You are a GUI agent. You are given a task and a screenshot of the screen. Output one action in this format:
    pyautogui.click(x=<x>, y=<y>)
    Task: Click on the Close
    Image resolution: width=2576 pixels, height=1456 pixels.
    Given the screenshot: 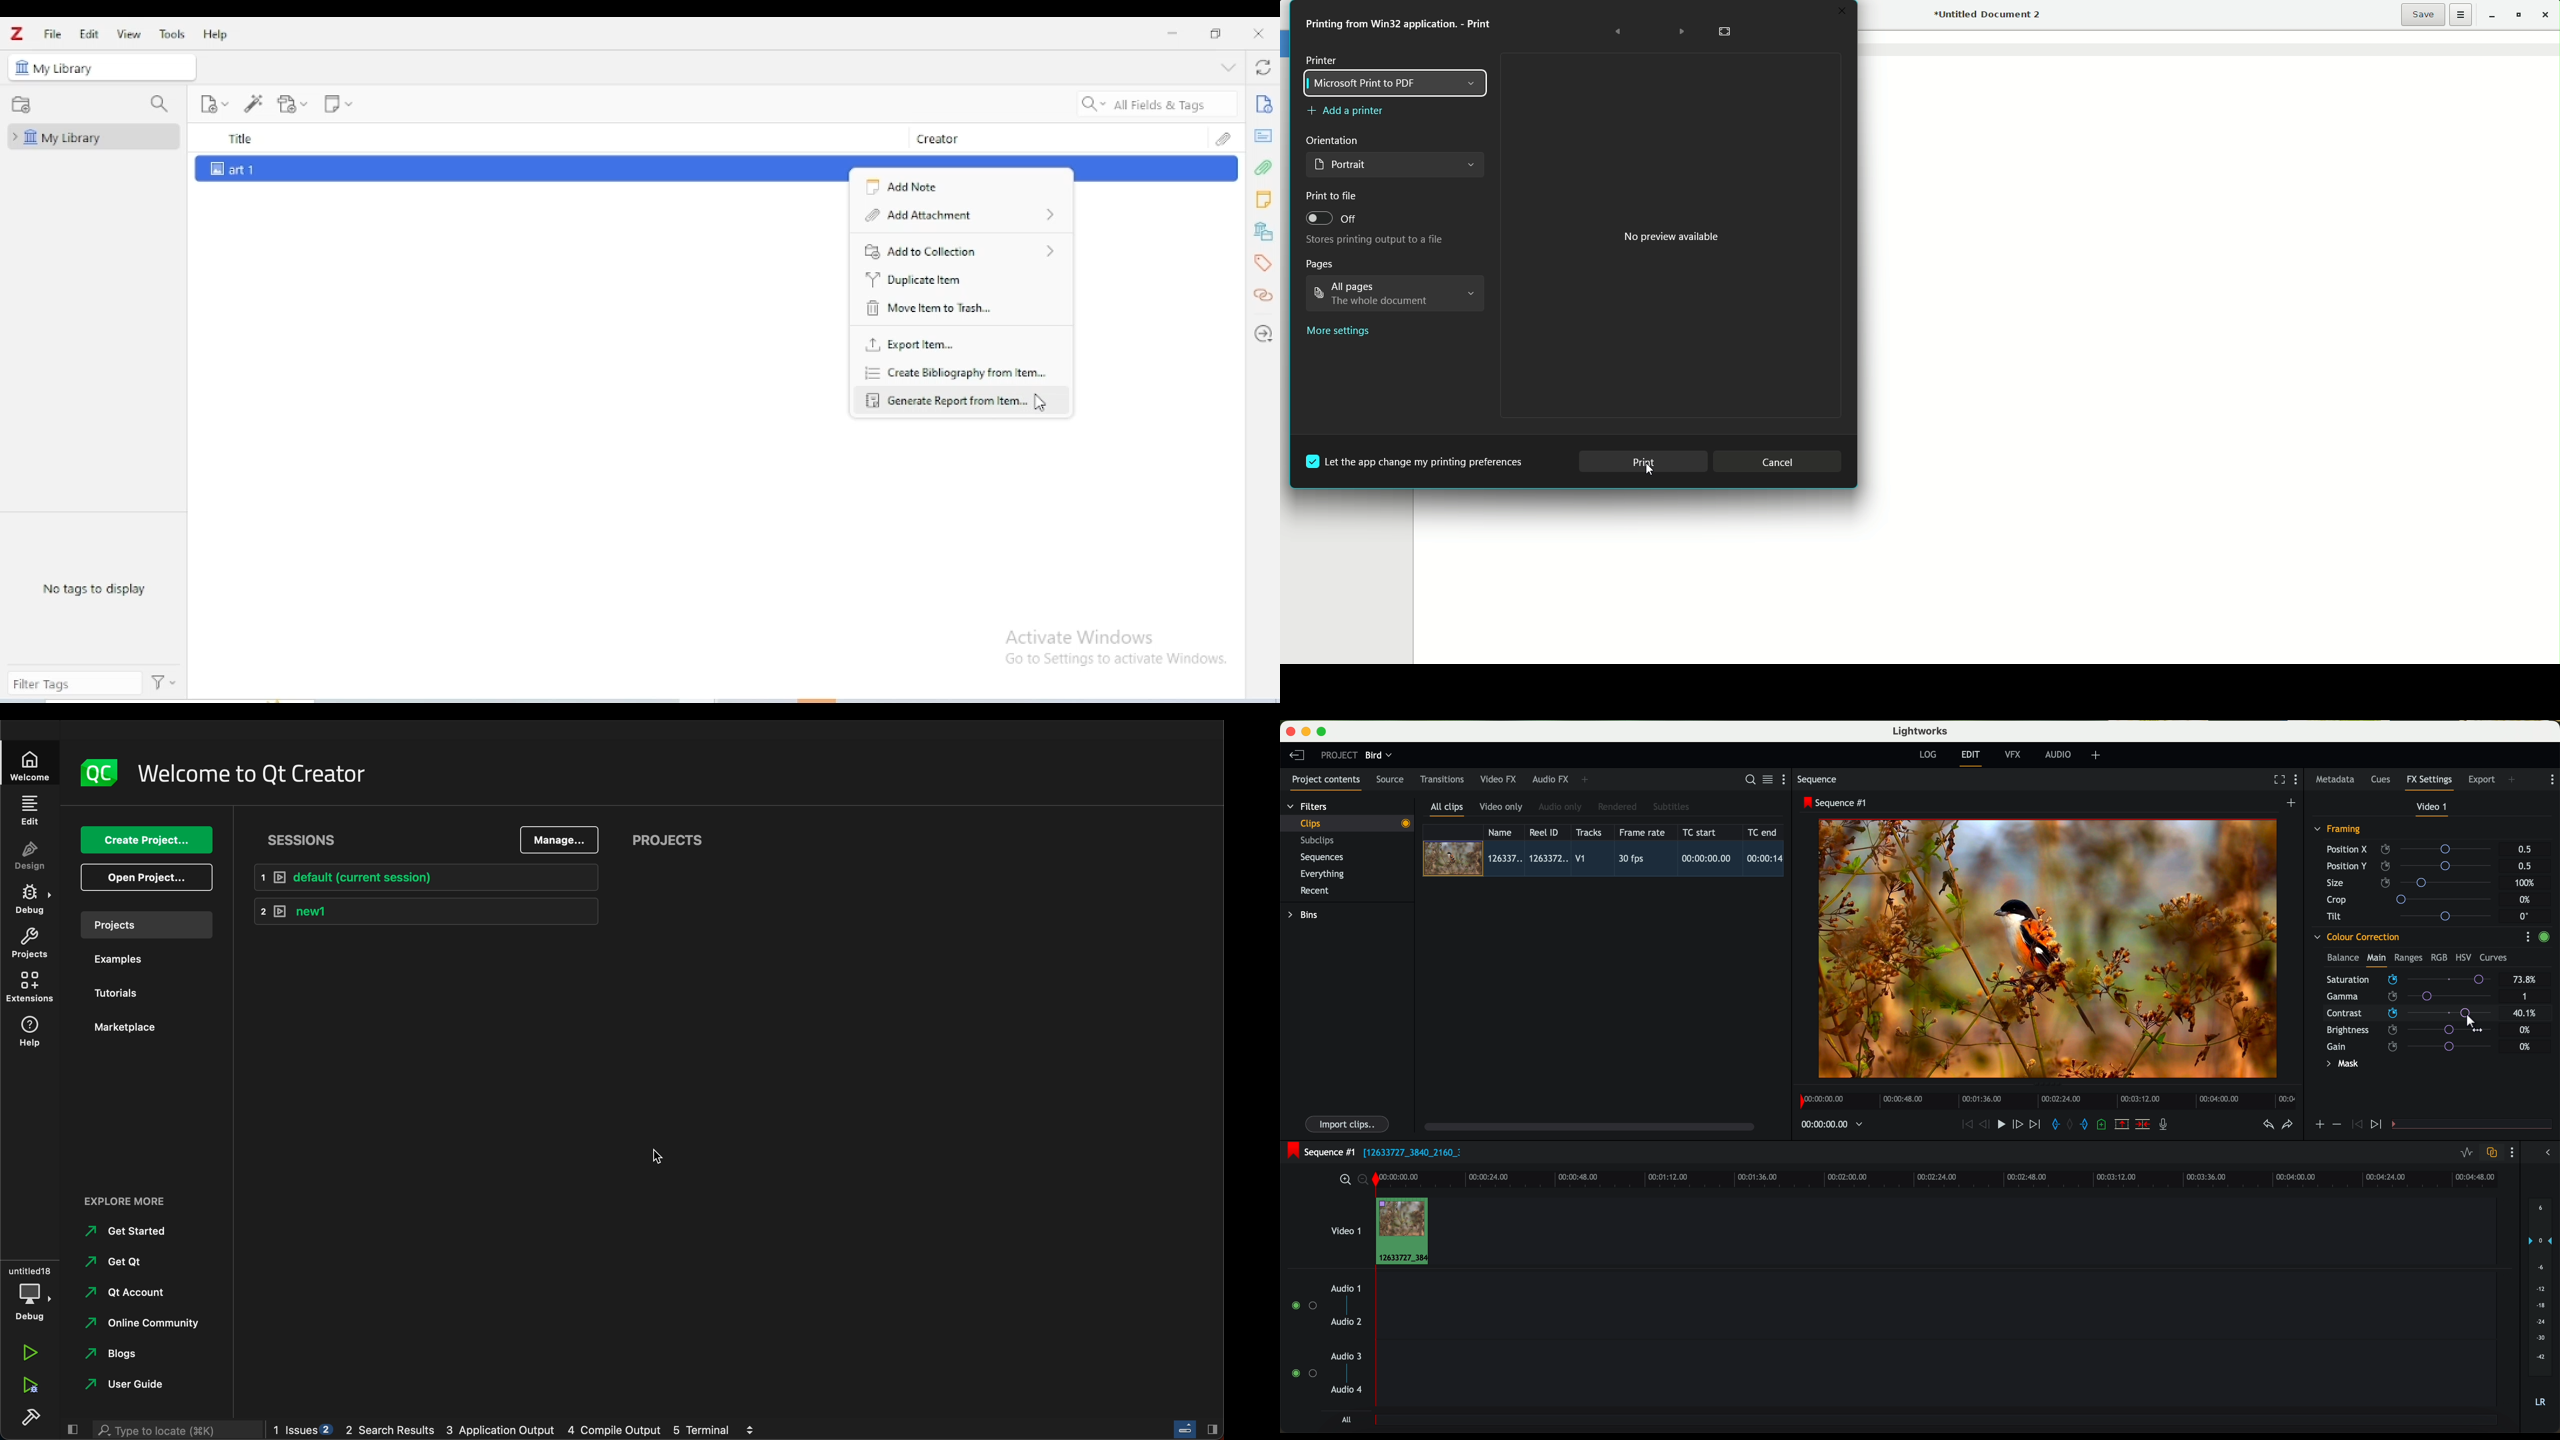 What is the action you would take?
    pyautogui.click(x=2549, y=15)
    